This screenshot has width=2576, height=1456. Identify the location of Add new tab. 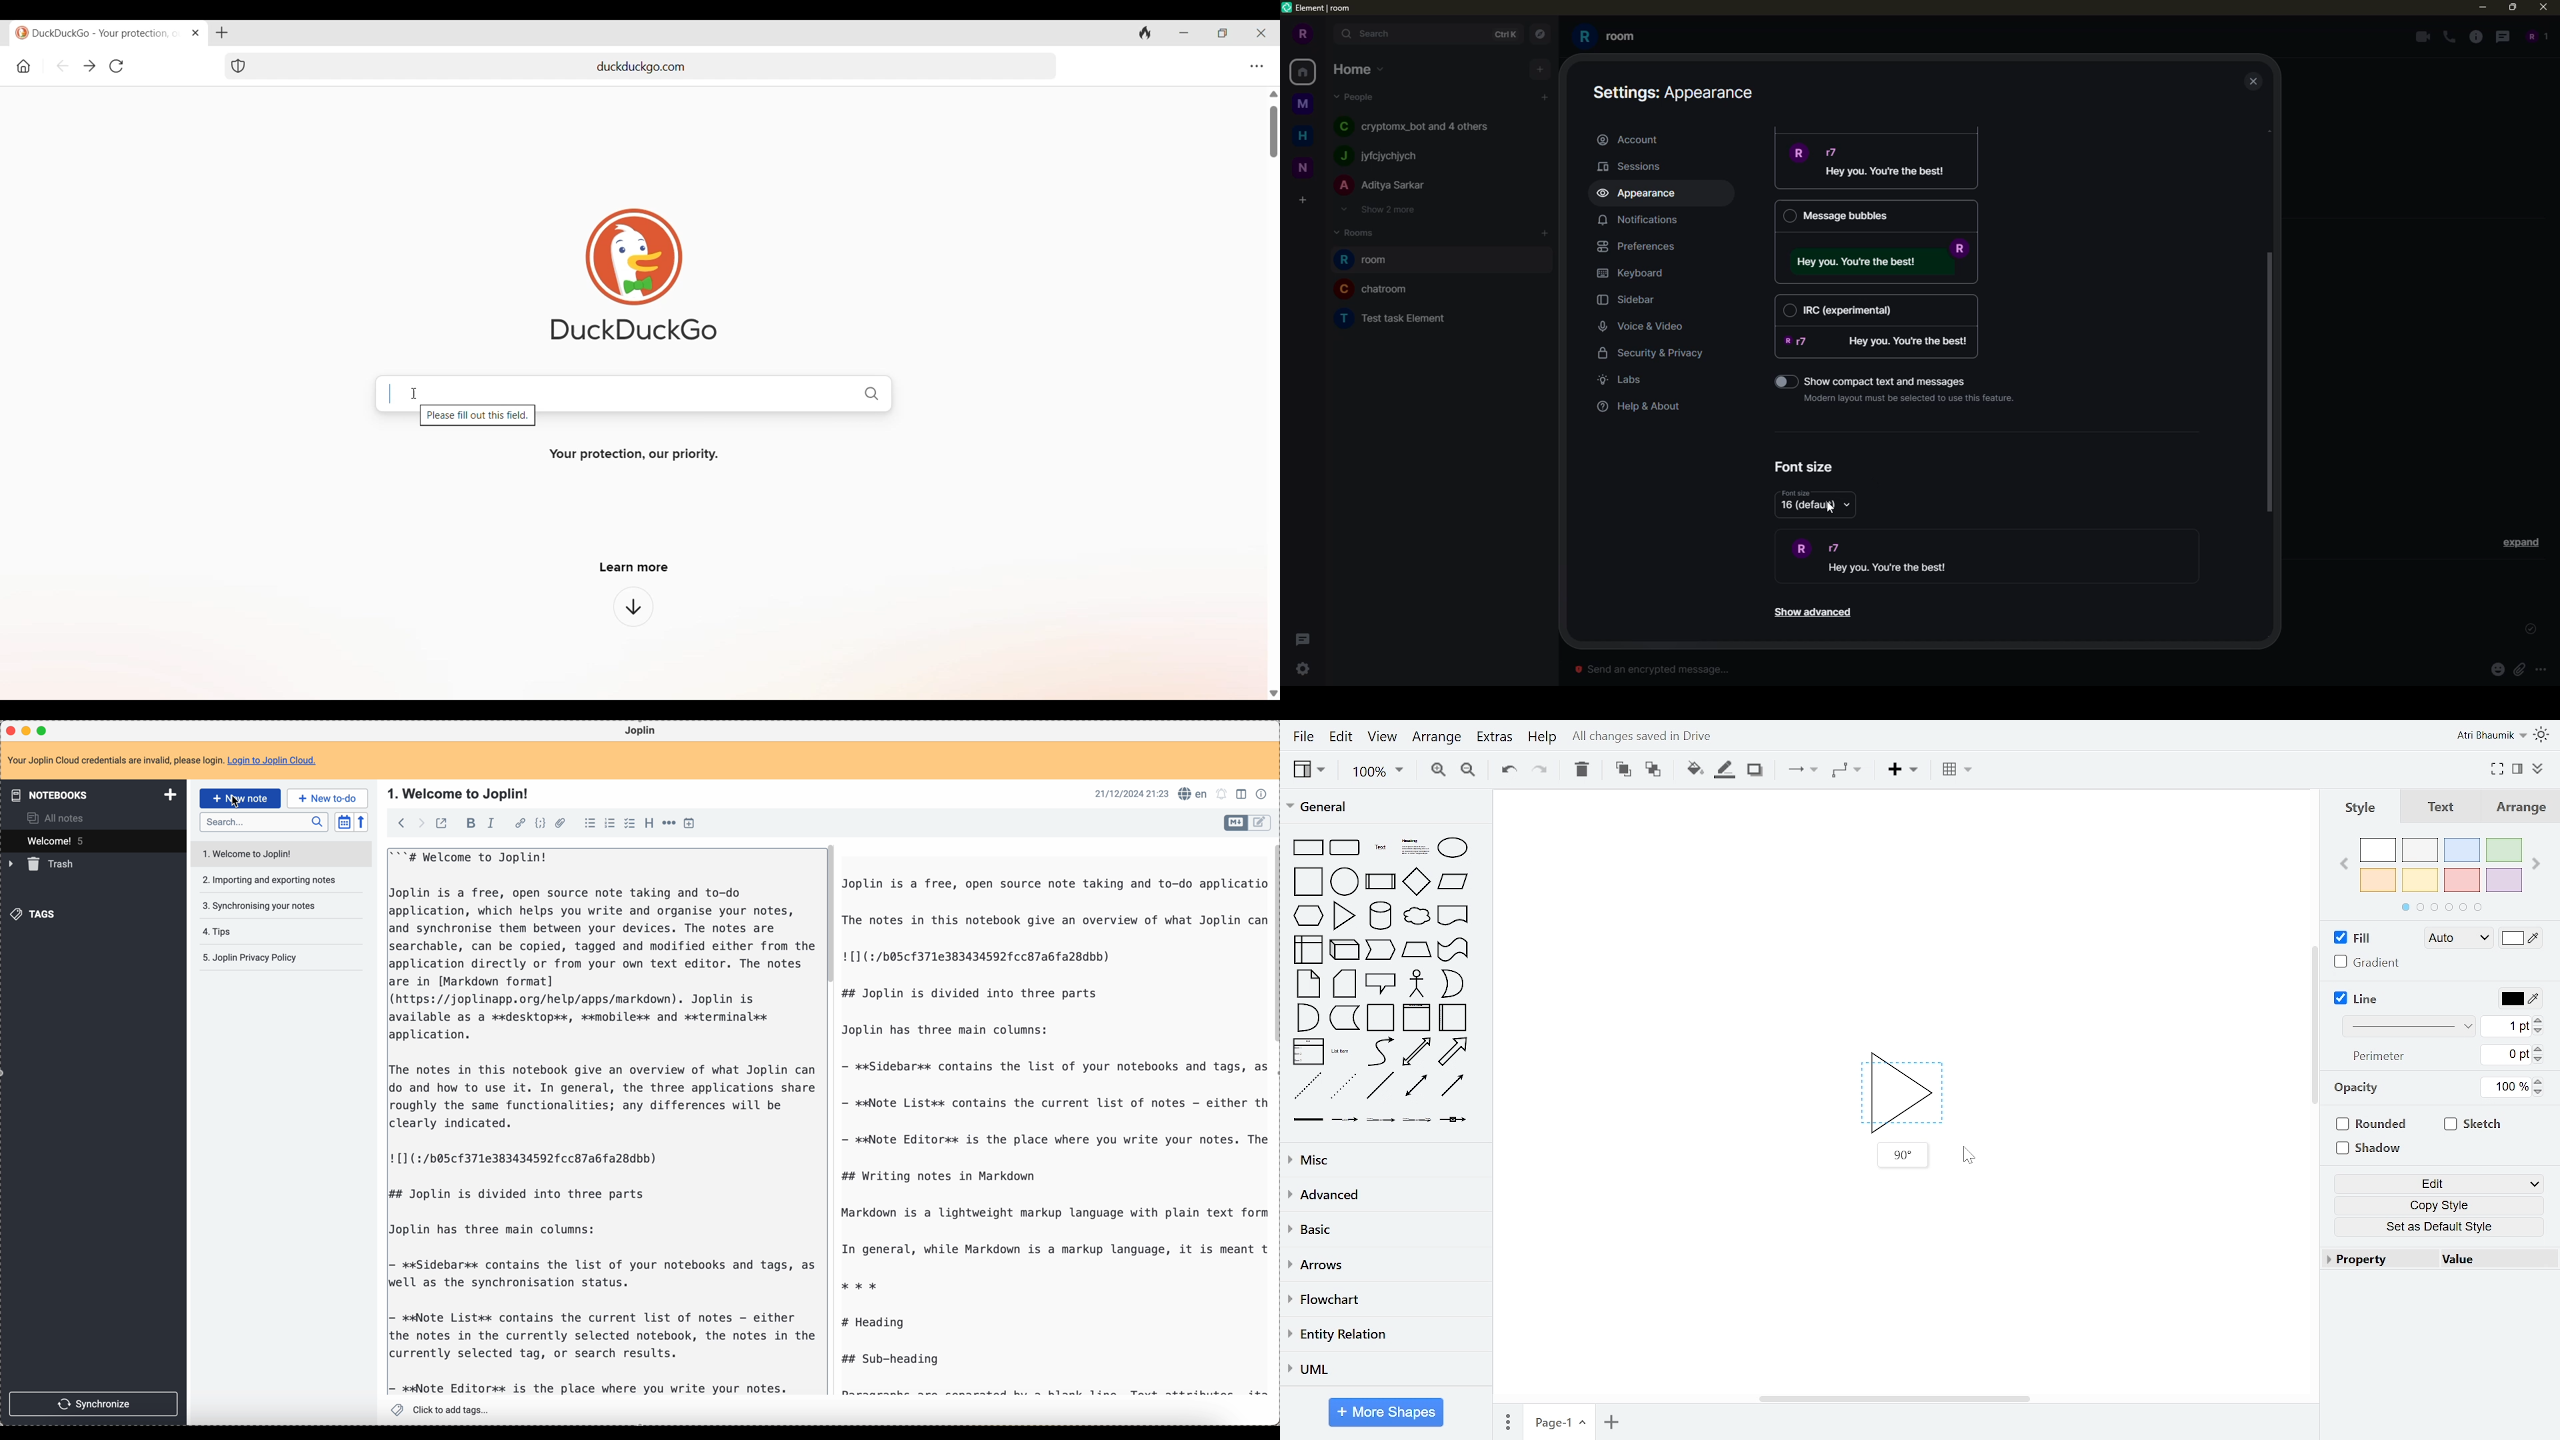
(221, 33).